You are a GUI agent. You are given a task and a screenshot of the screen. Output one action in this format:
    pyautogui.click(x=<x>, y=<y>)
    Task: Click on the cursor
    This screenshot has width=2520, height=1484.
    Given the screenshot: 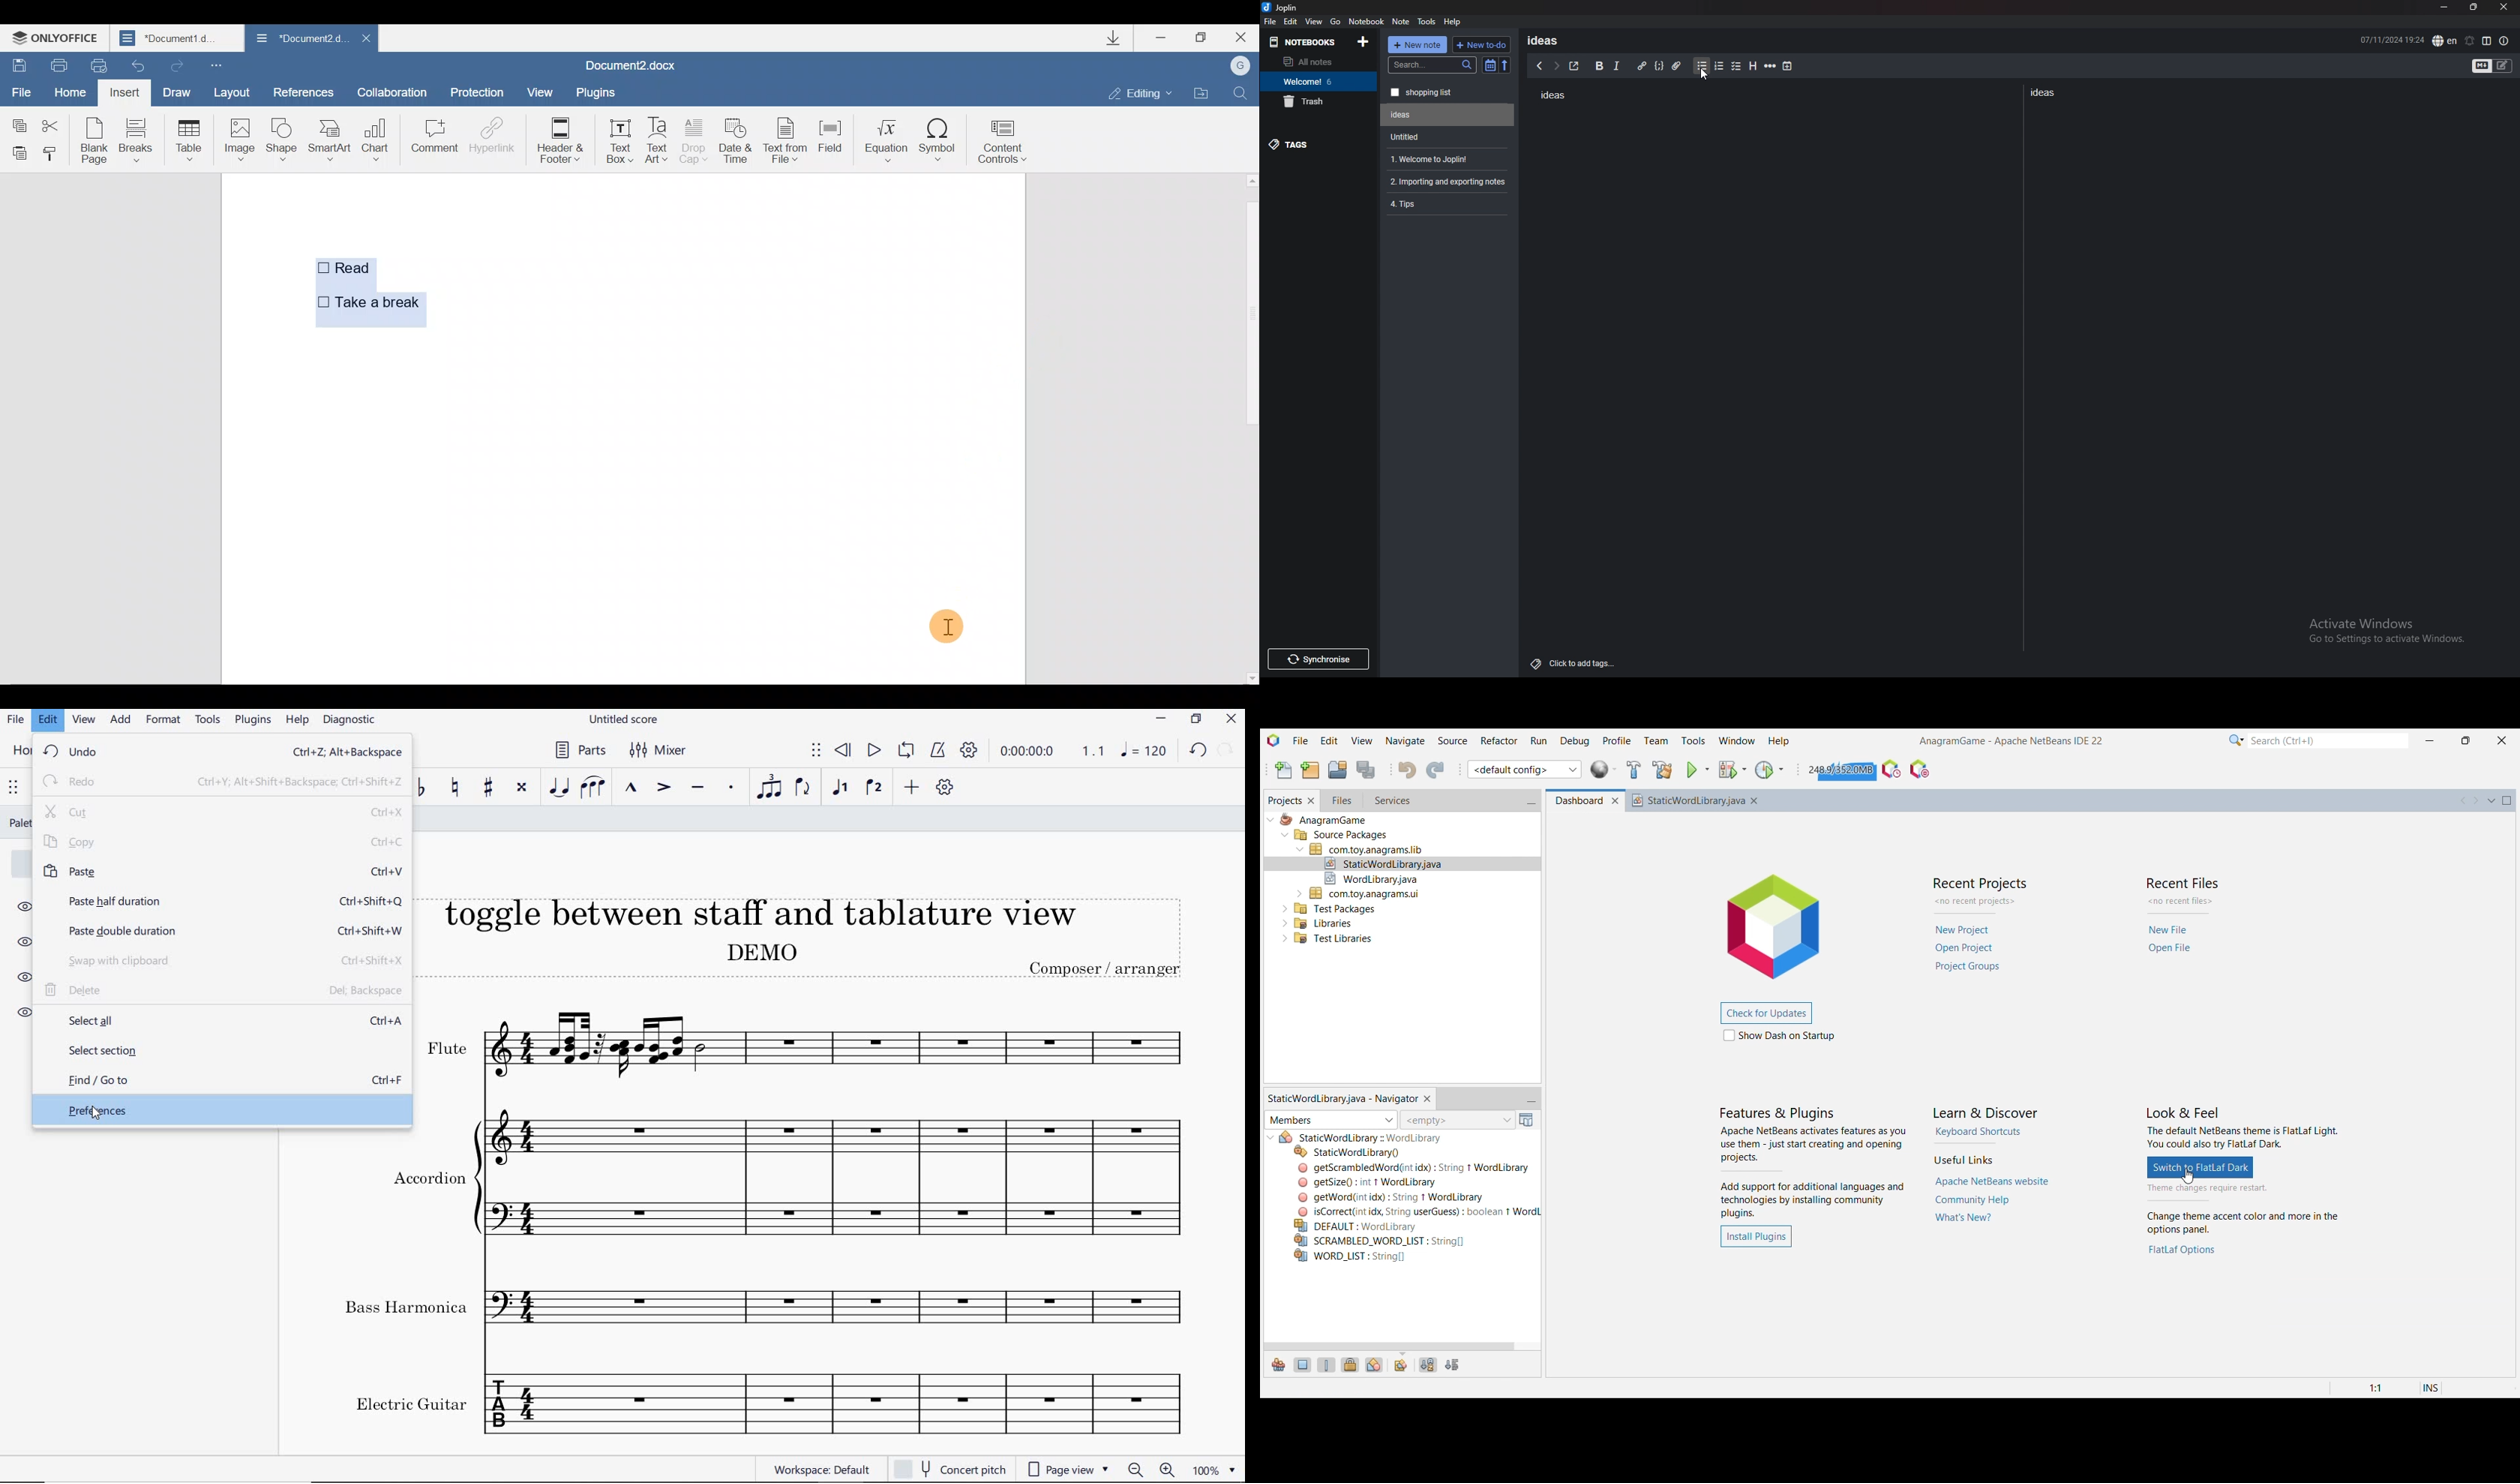 What is the action you would take?
    pyautogui.click(x=1707, y=77)
    